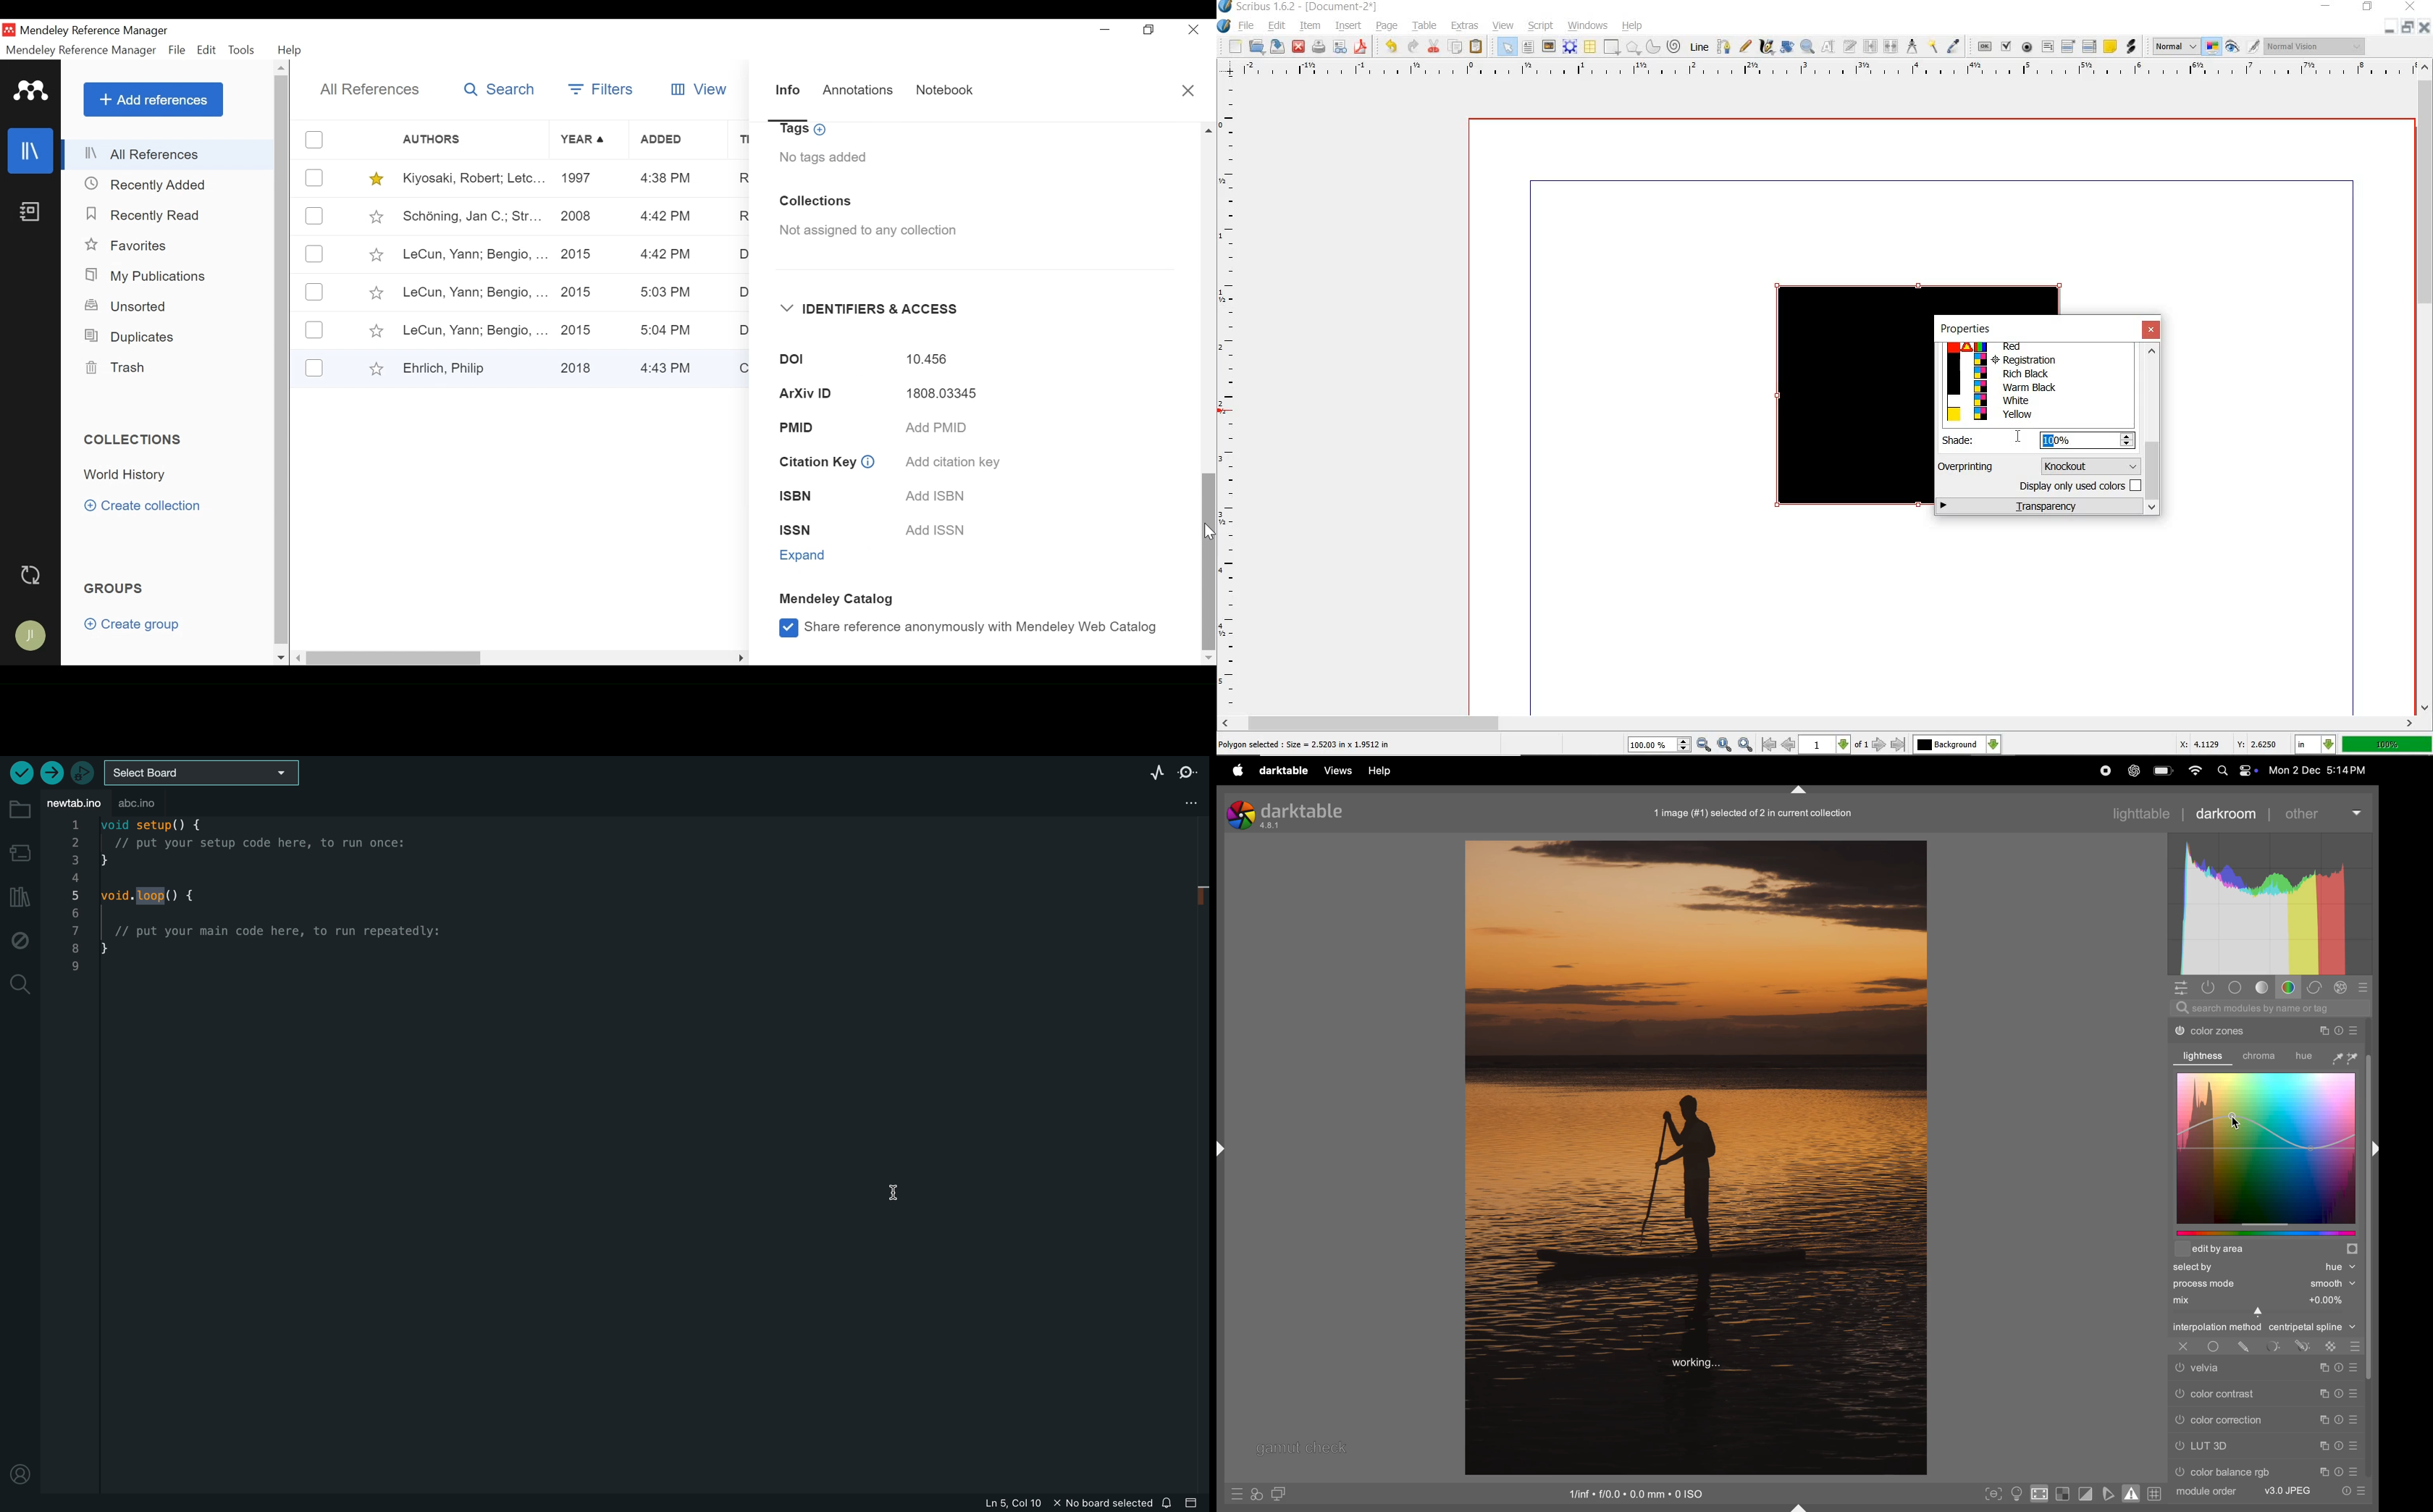  I want to click on Filter, so click(603, 91).